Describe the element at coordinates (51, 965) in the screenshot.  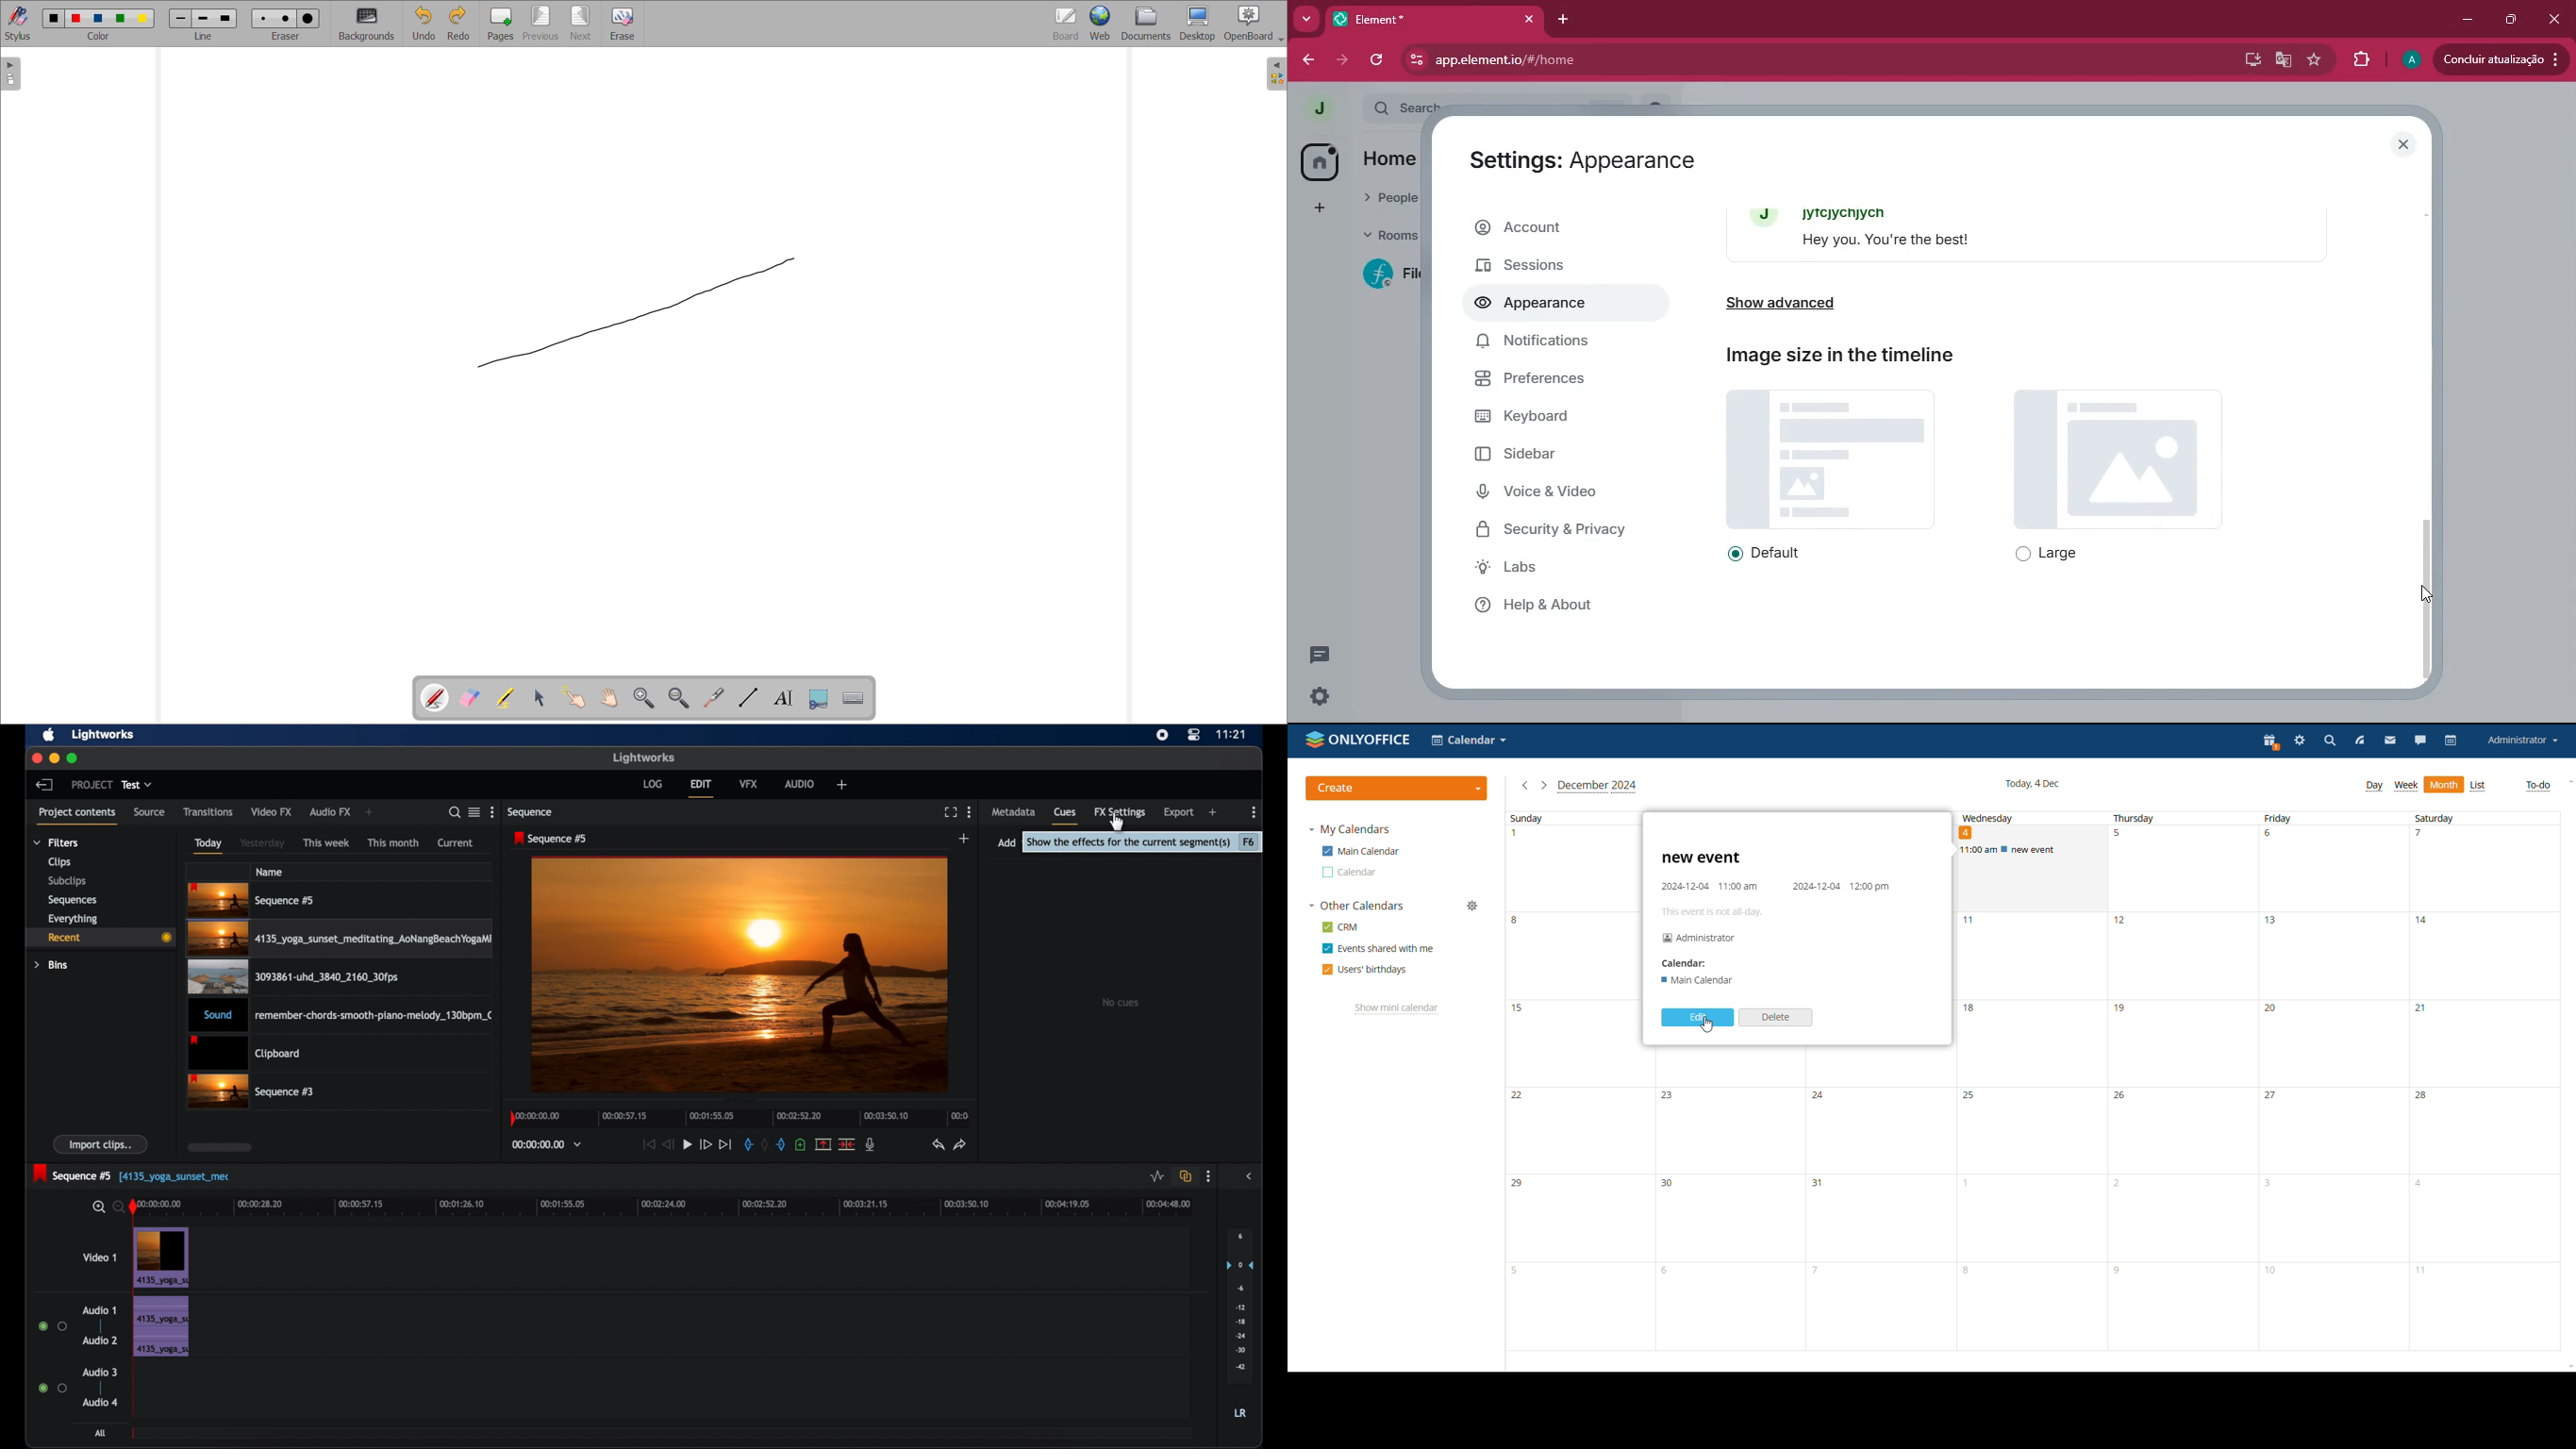
I see `bins` at that location.